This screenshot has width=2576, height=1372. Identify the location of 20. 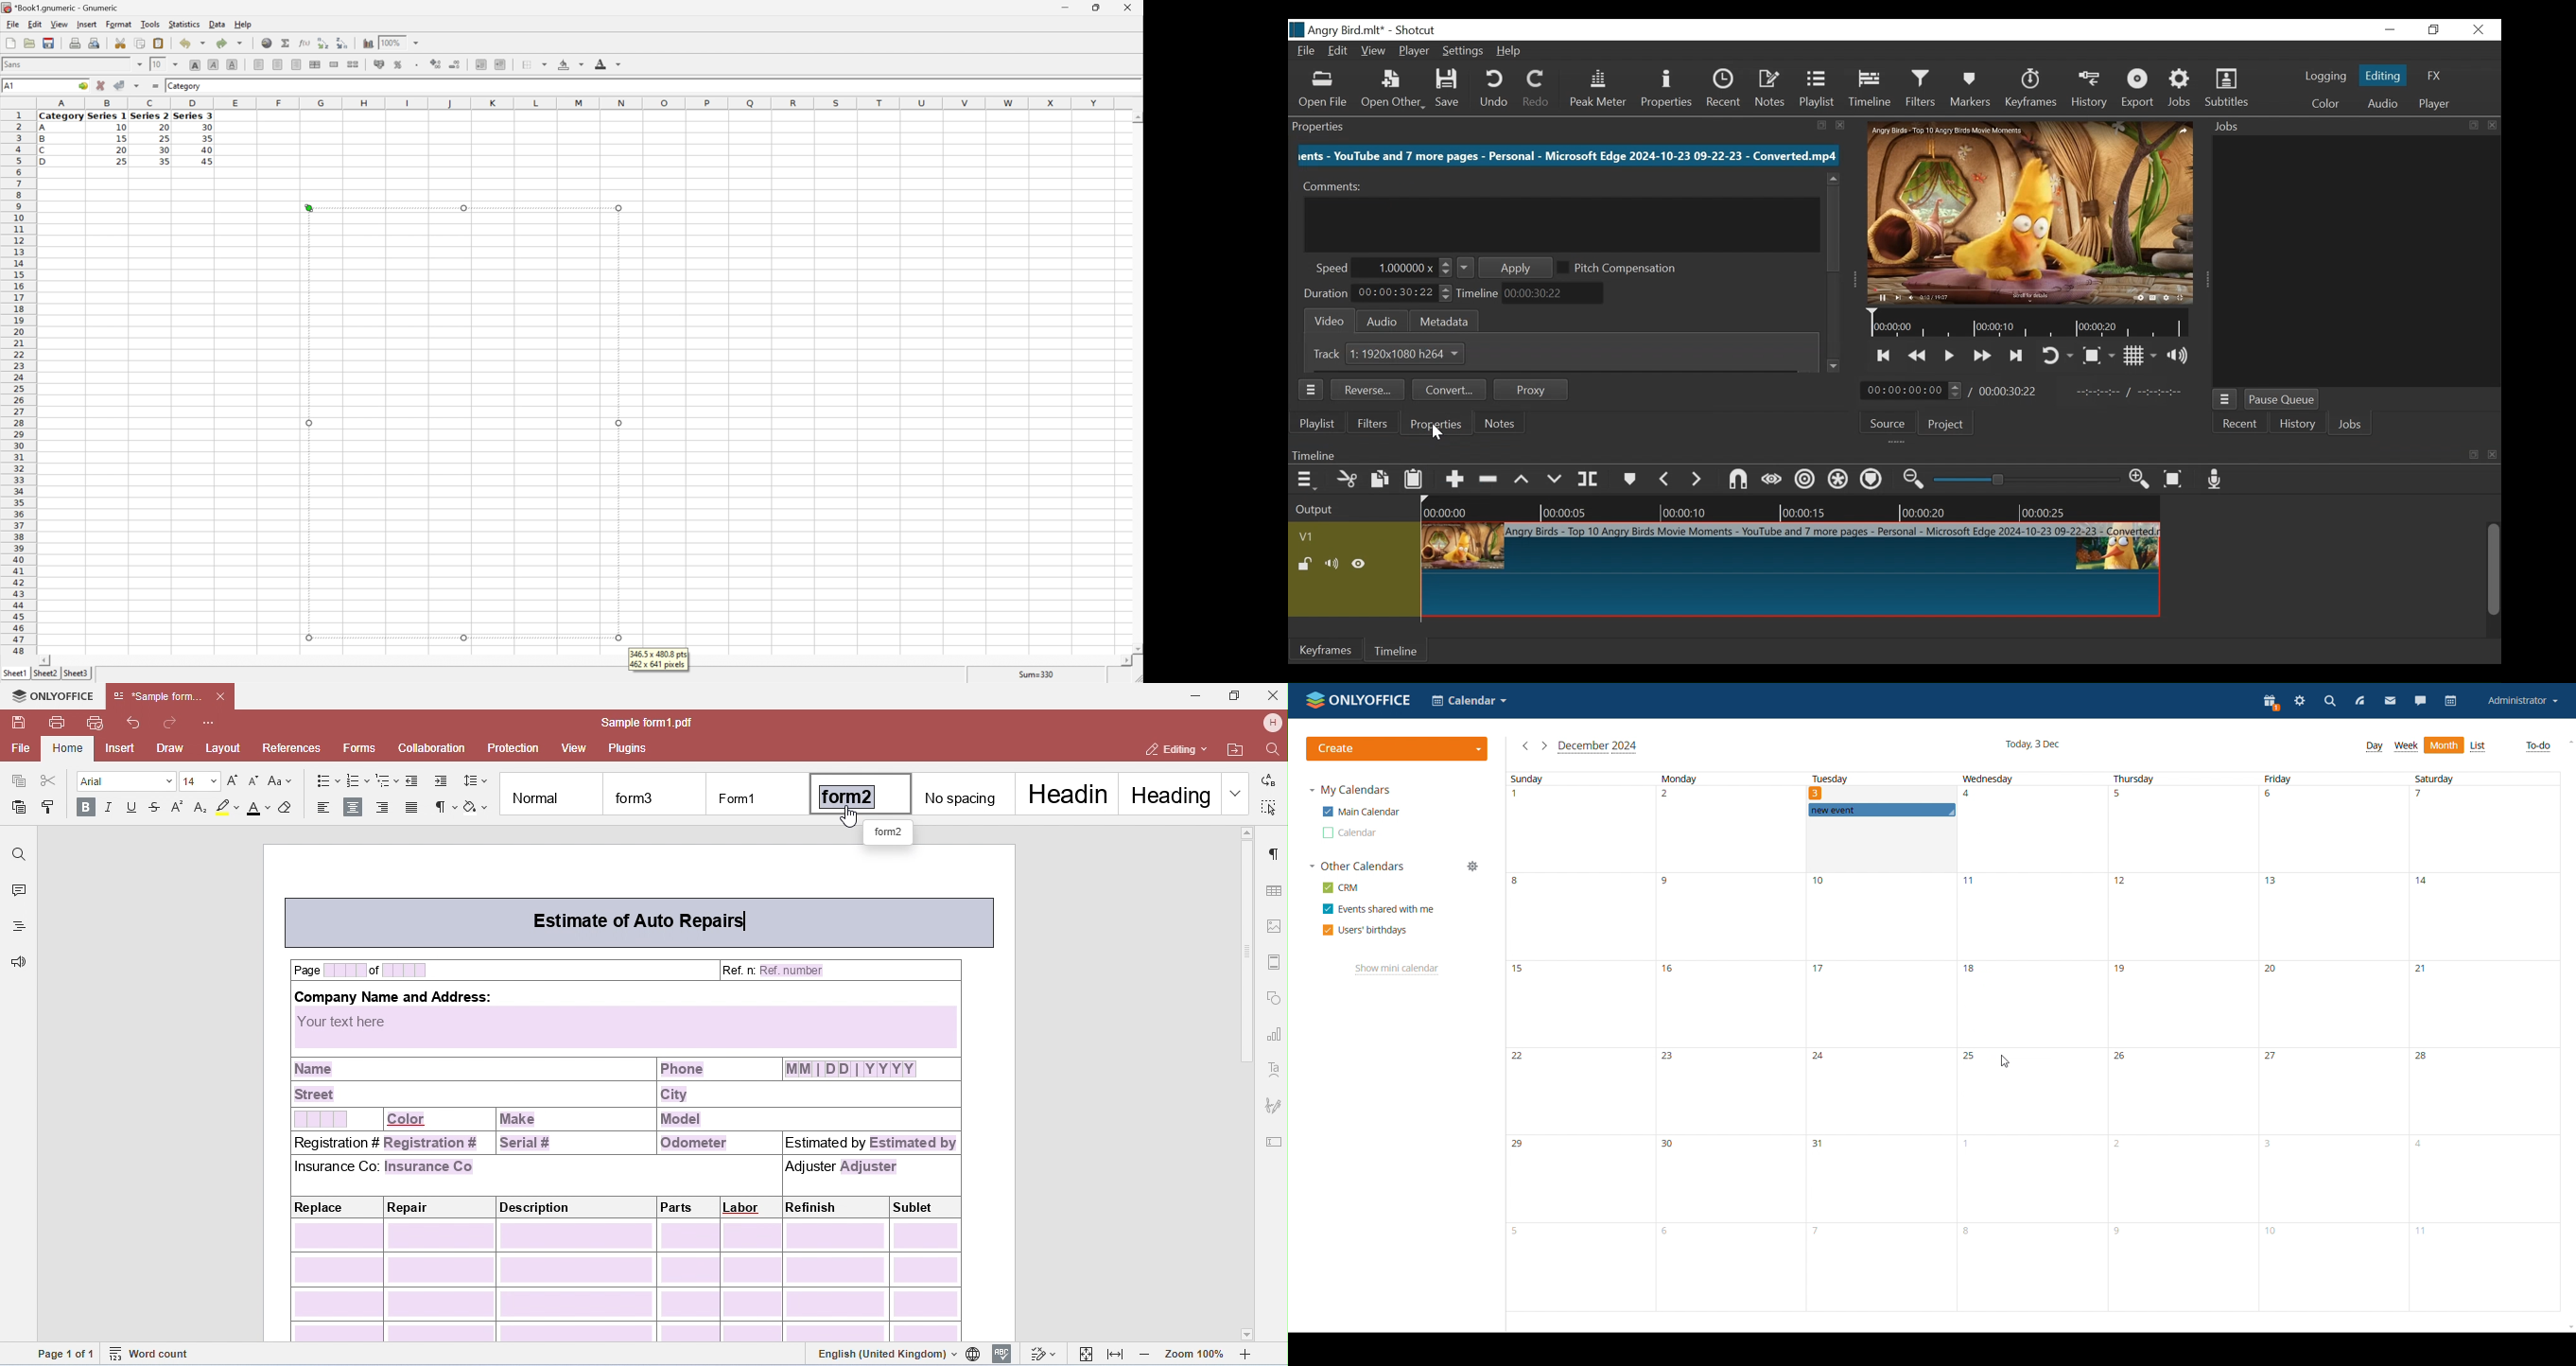
(121, 150).